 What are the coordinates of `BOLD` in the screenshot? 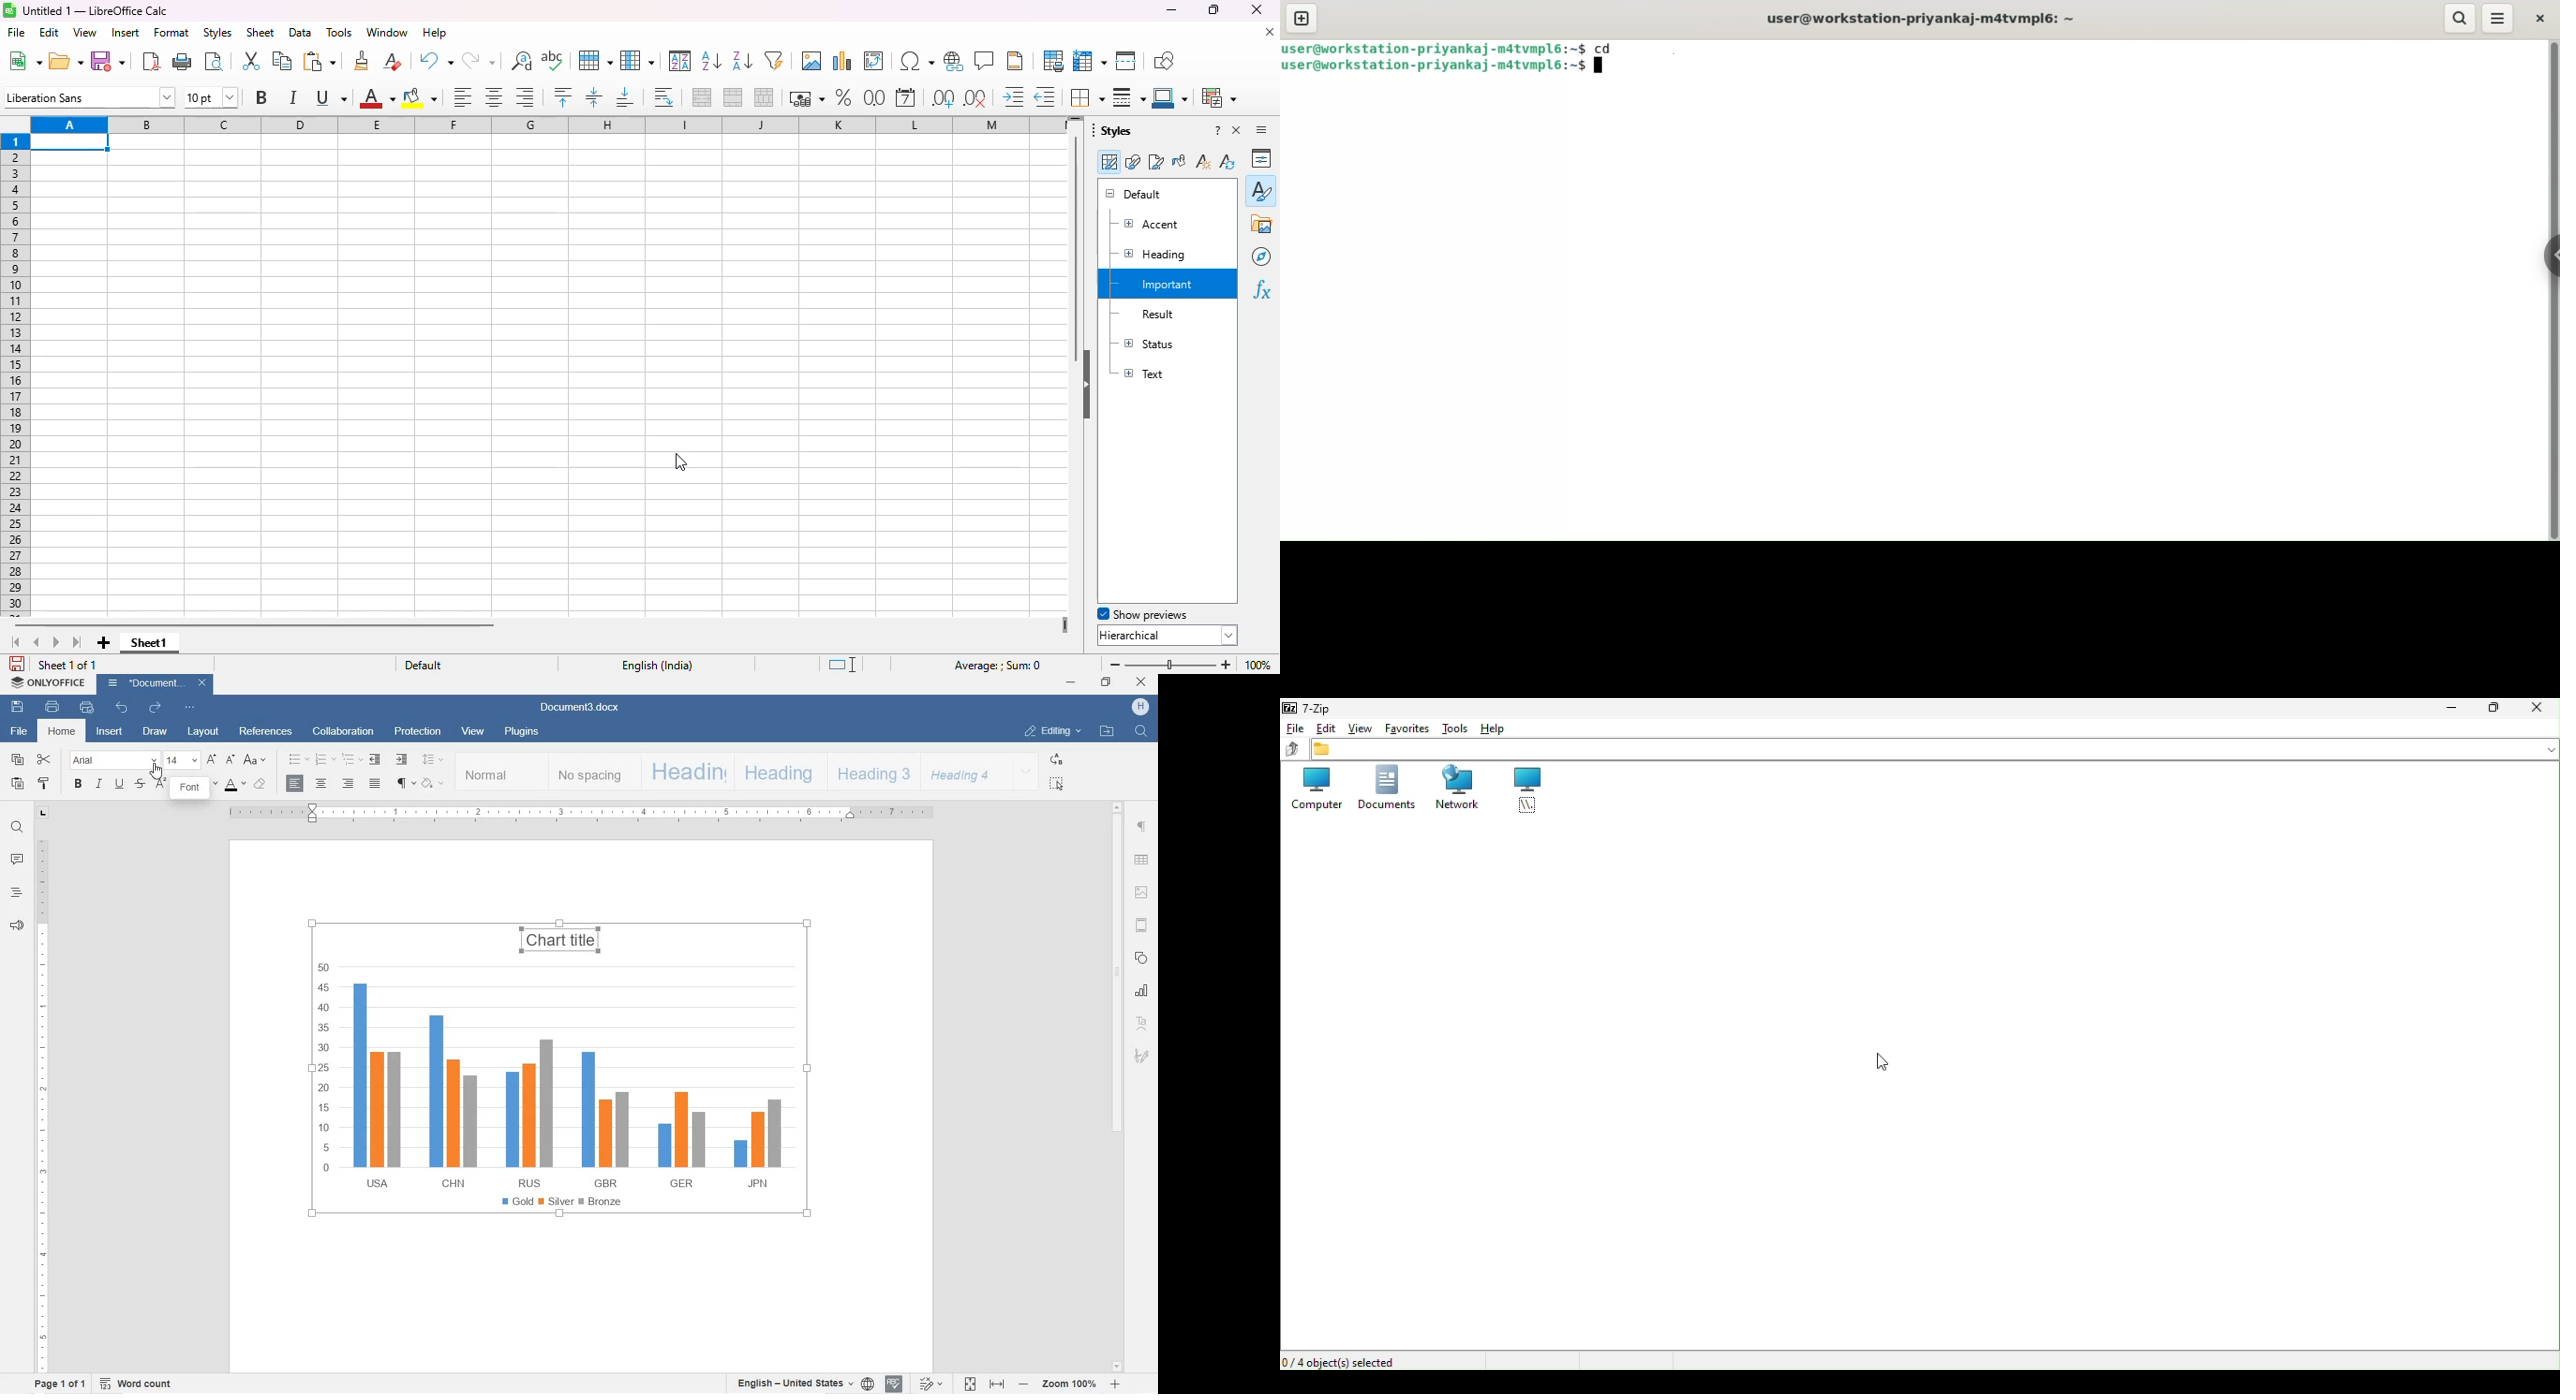 It's located at (78, 784).